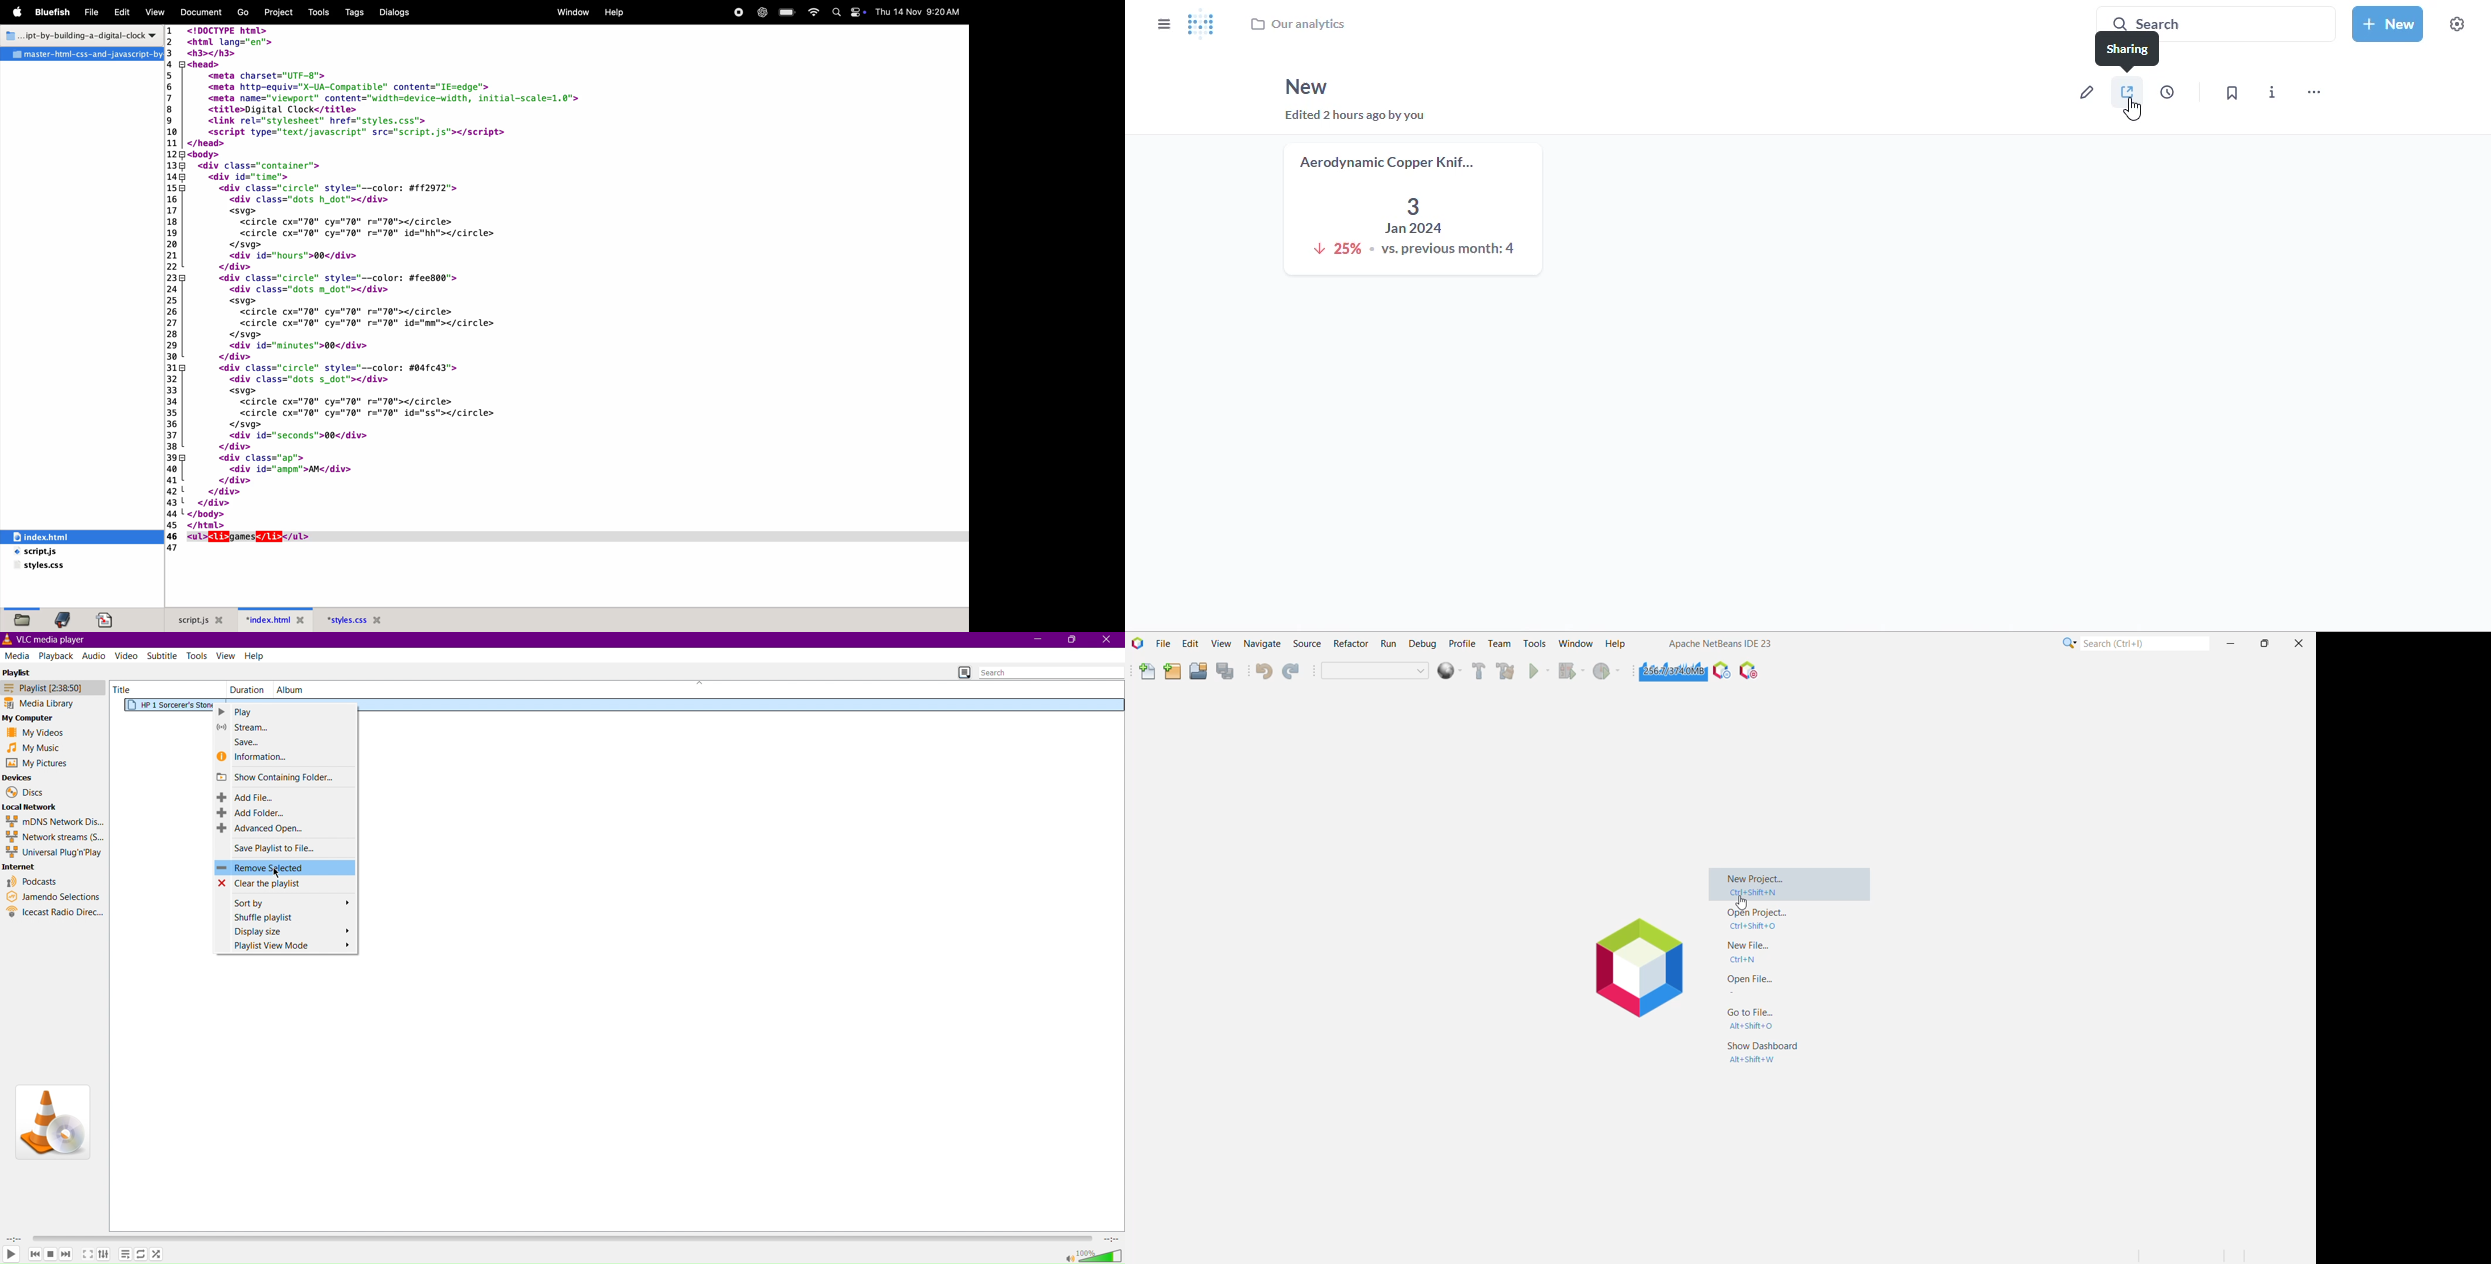 The height and width of the screenshot is (1288, 2492). Describe the element at coordinates (1051, 672) in the screenshot. I see `Search` at that location.